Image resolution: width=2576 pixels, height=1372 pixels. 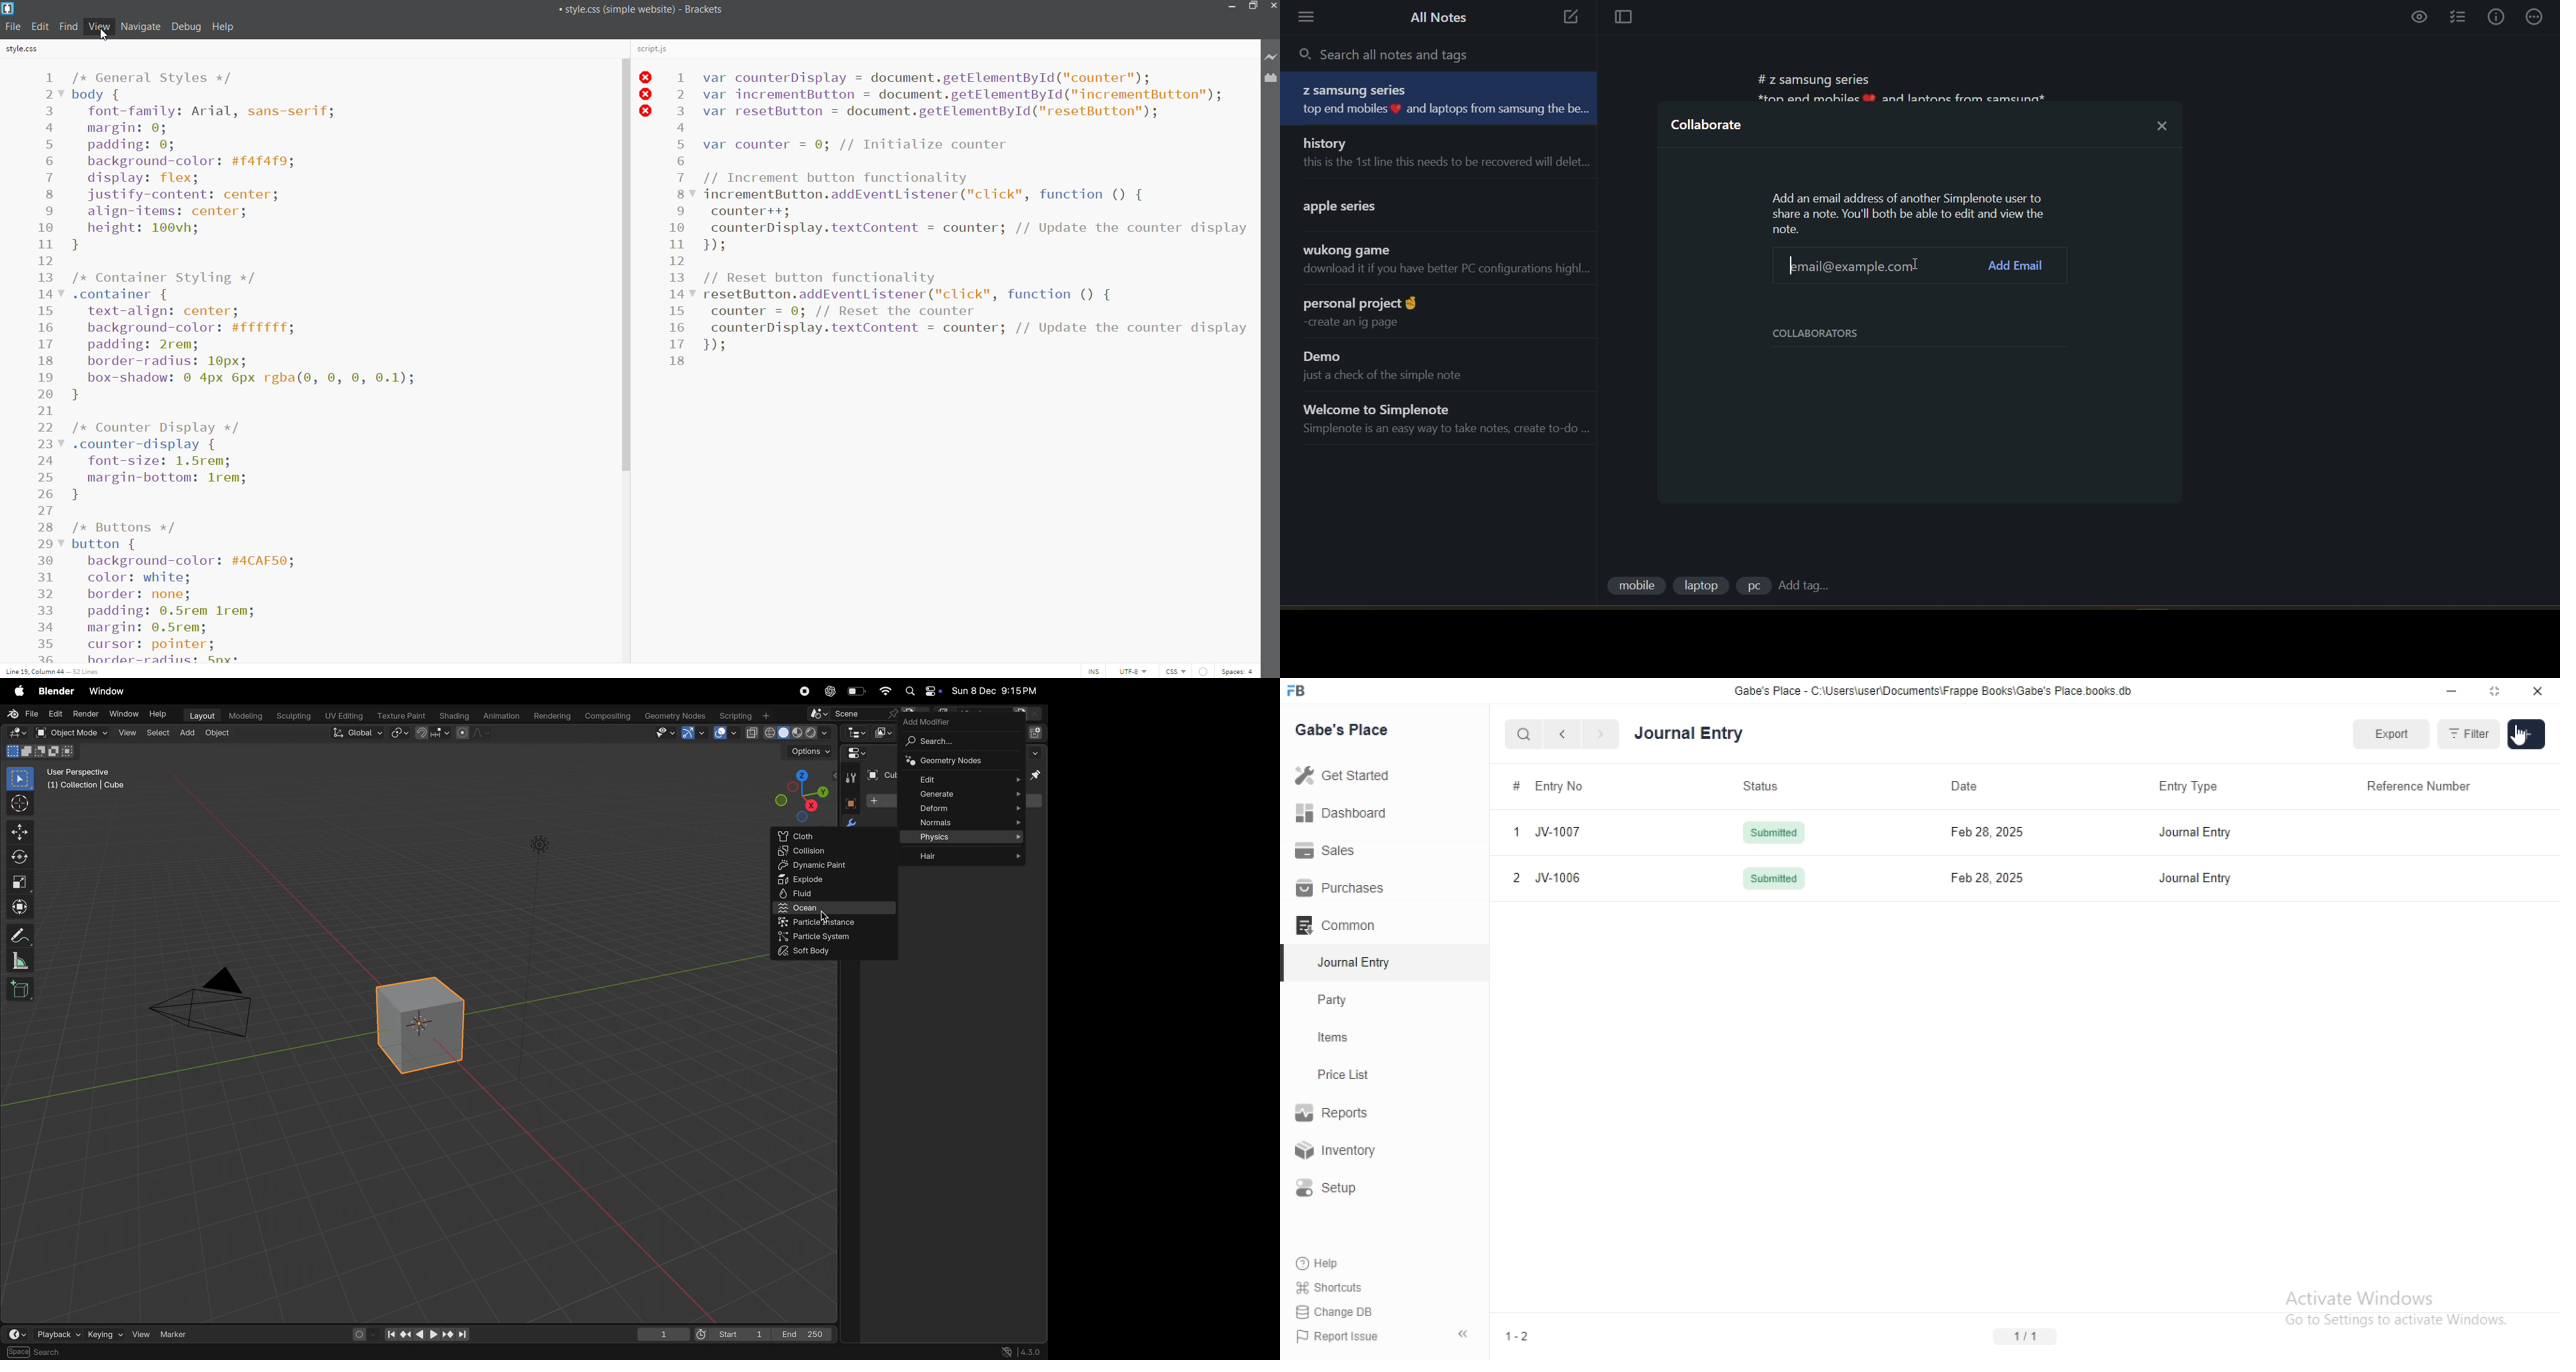 I want to click on auto keying, so click(x=361, y=1332).